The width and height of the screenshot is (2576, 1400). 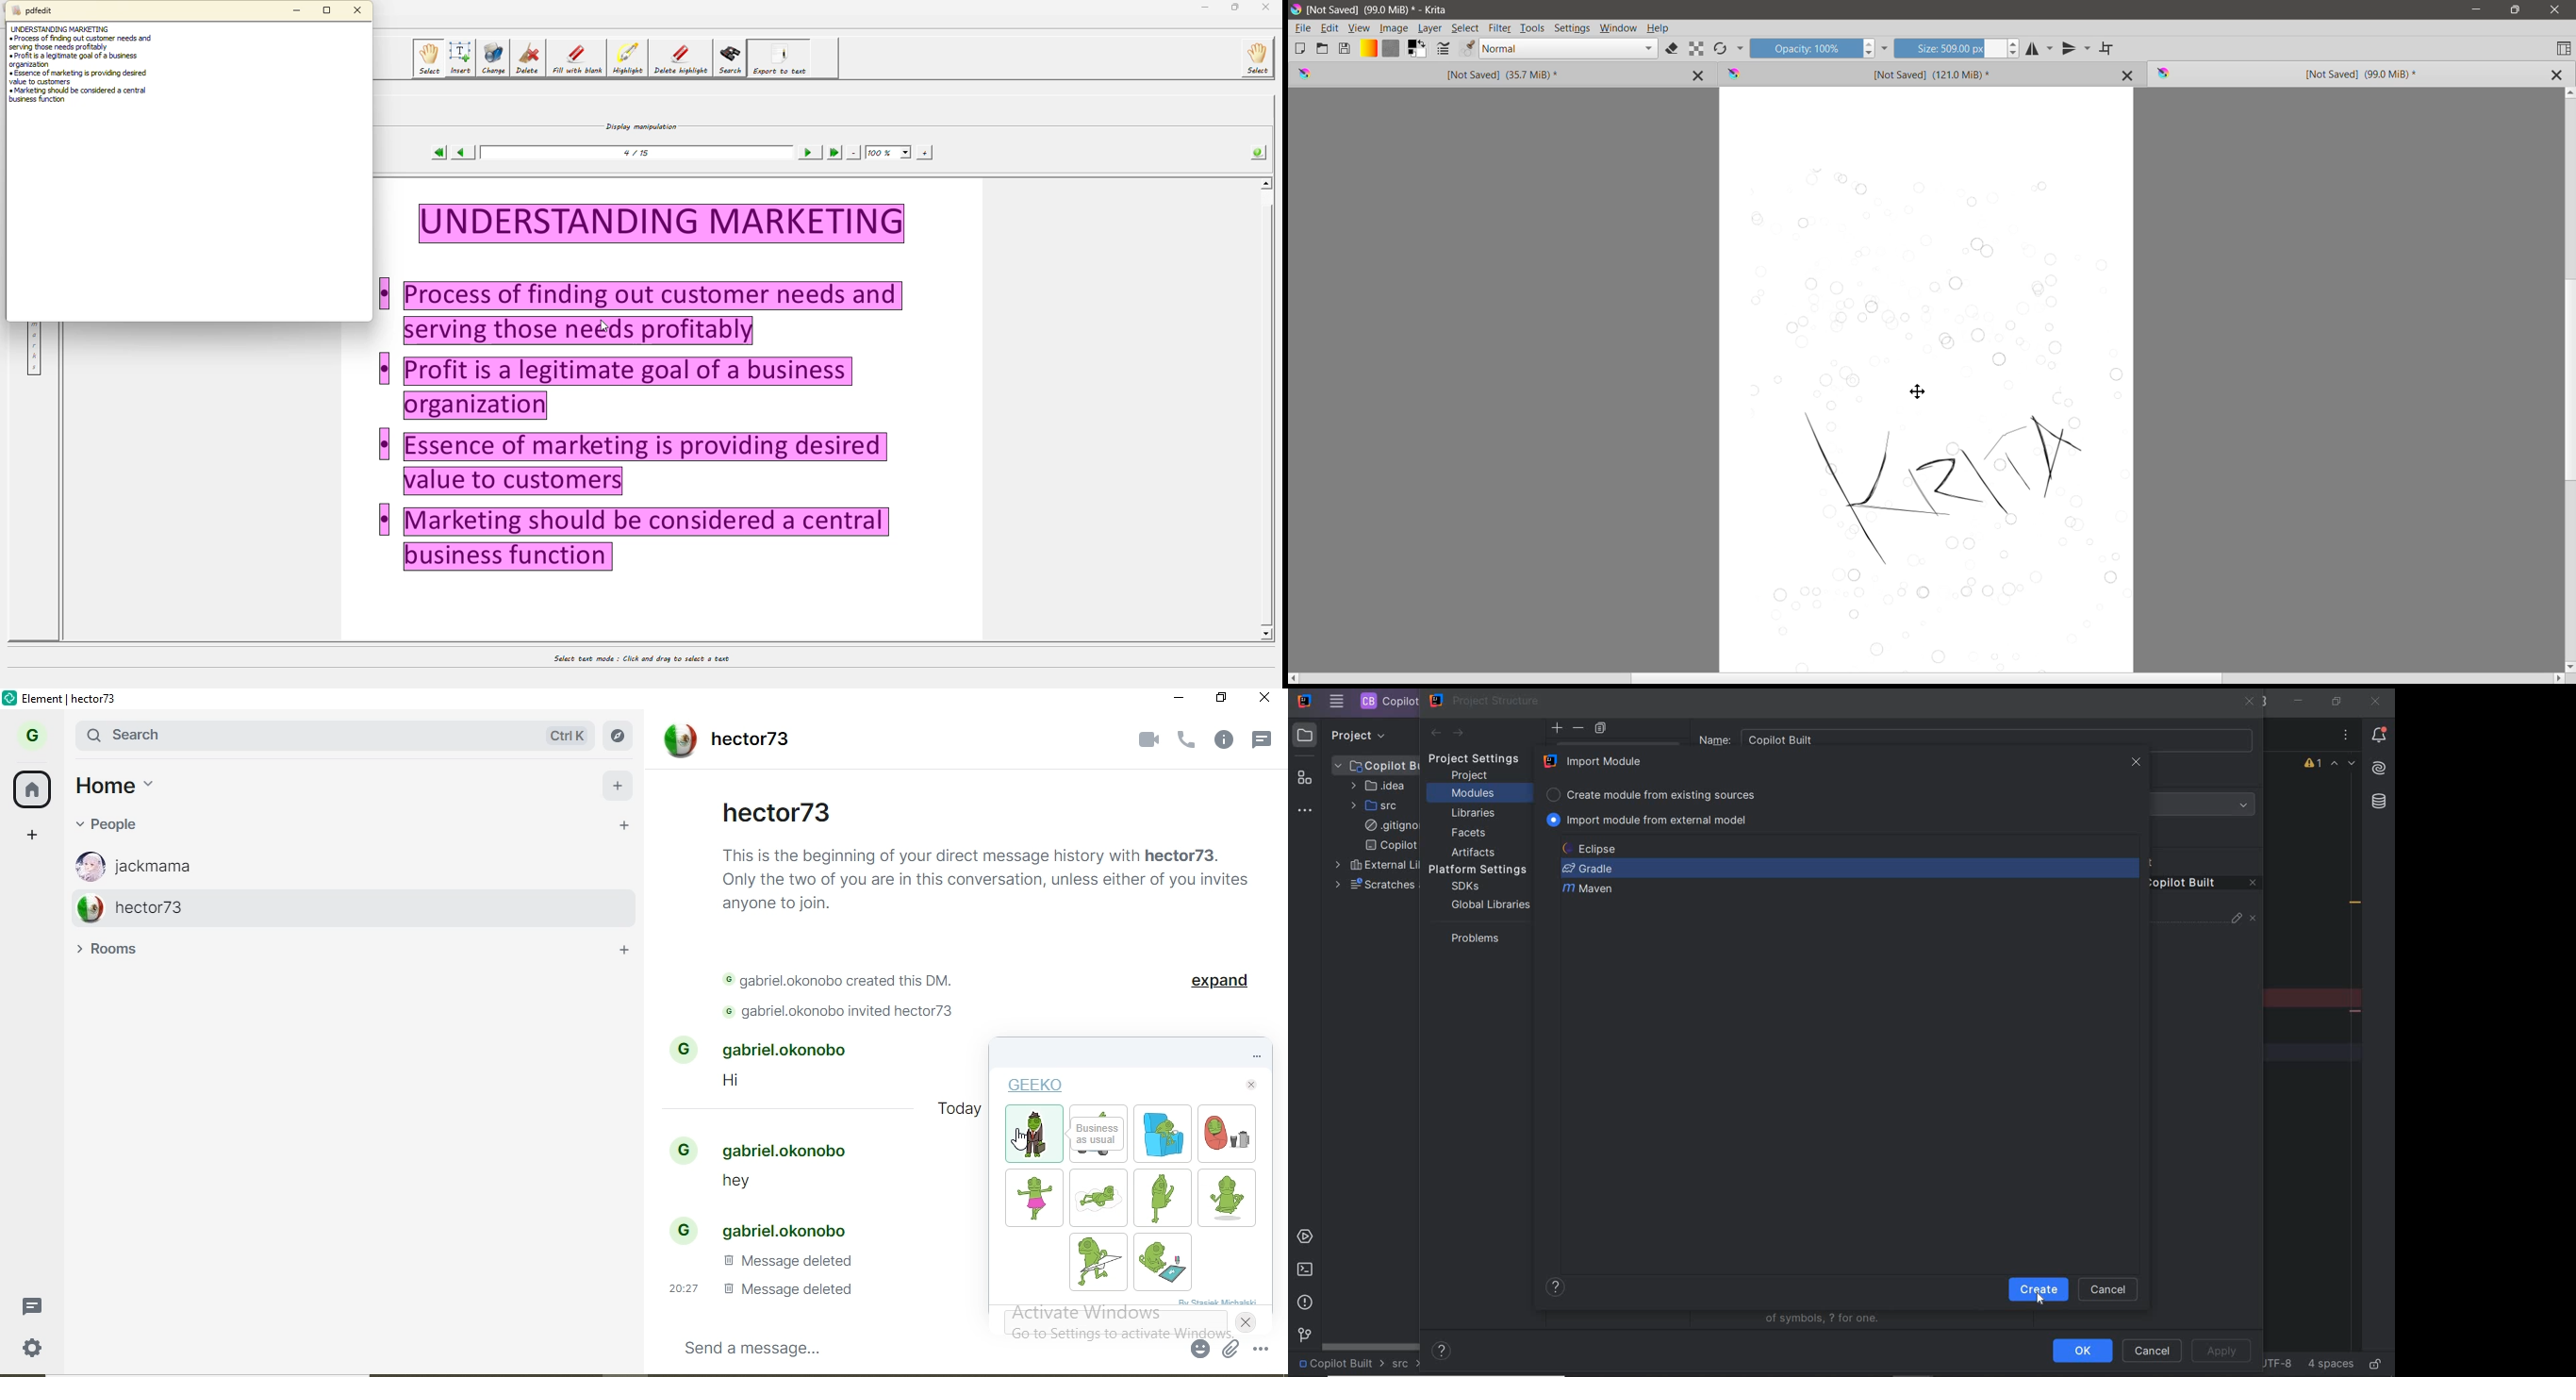 What do you see at coordinates (724, 742) in the screenshot?
I see `hector73` at bounding box center [724, 742].